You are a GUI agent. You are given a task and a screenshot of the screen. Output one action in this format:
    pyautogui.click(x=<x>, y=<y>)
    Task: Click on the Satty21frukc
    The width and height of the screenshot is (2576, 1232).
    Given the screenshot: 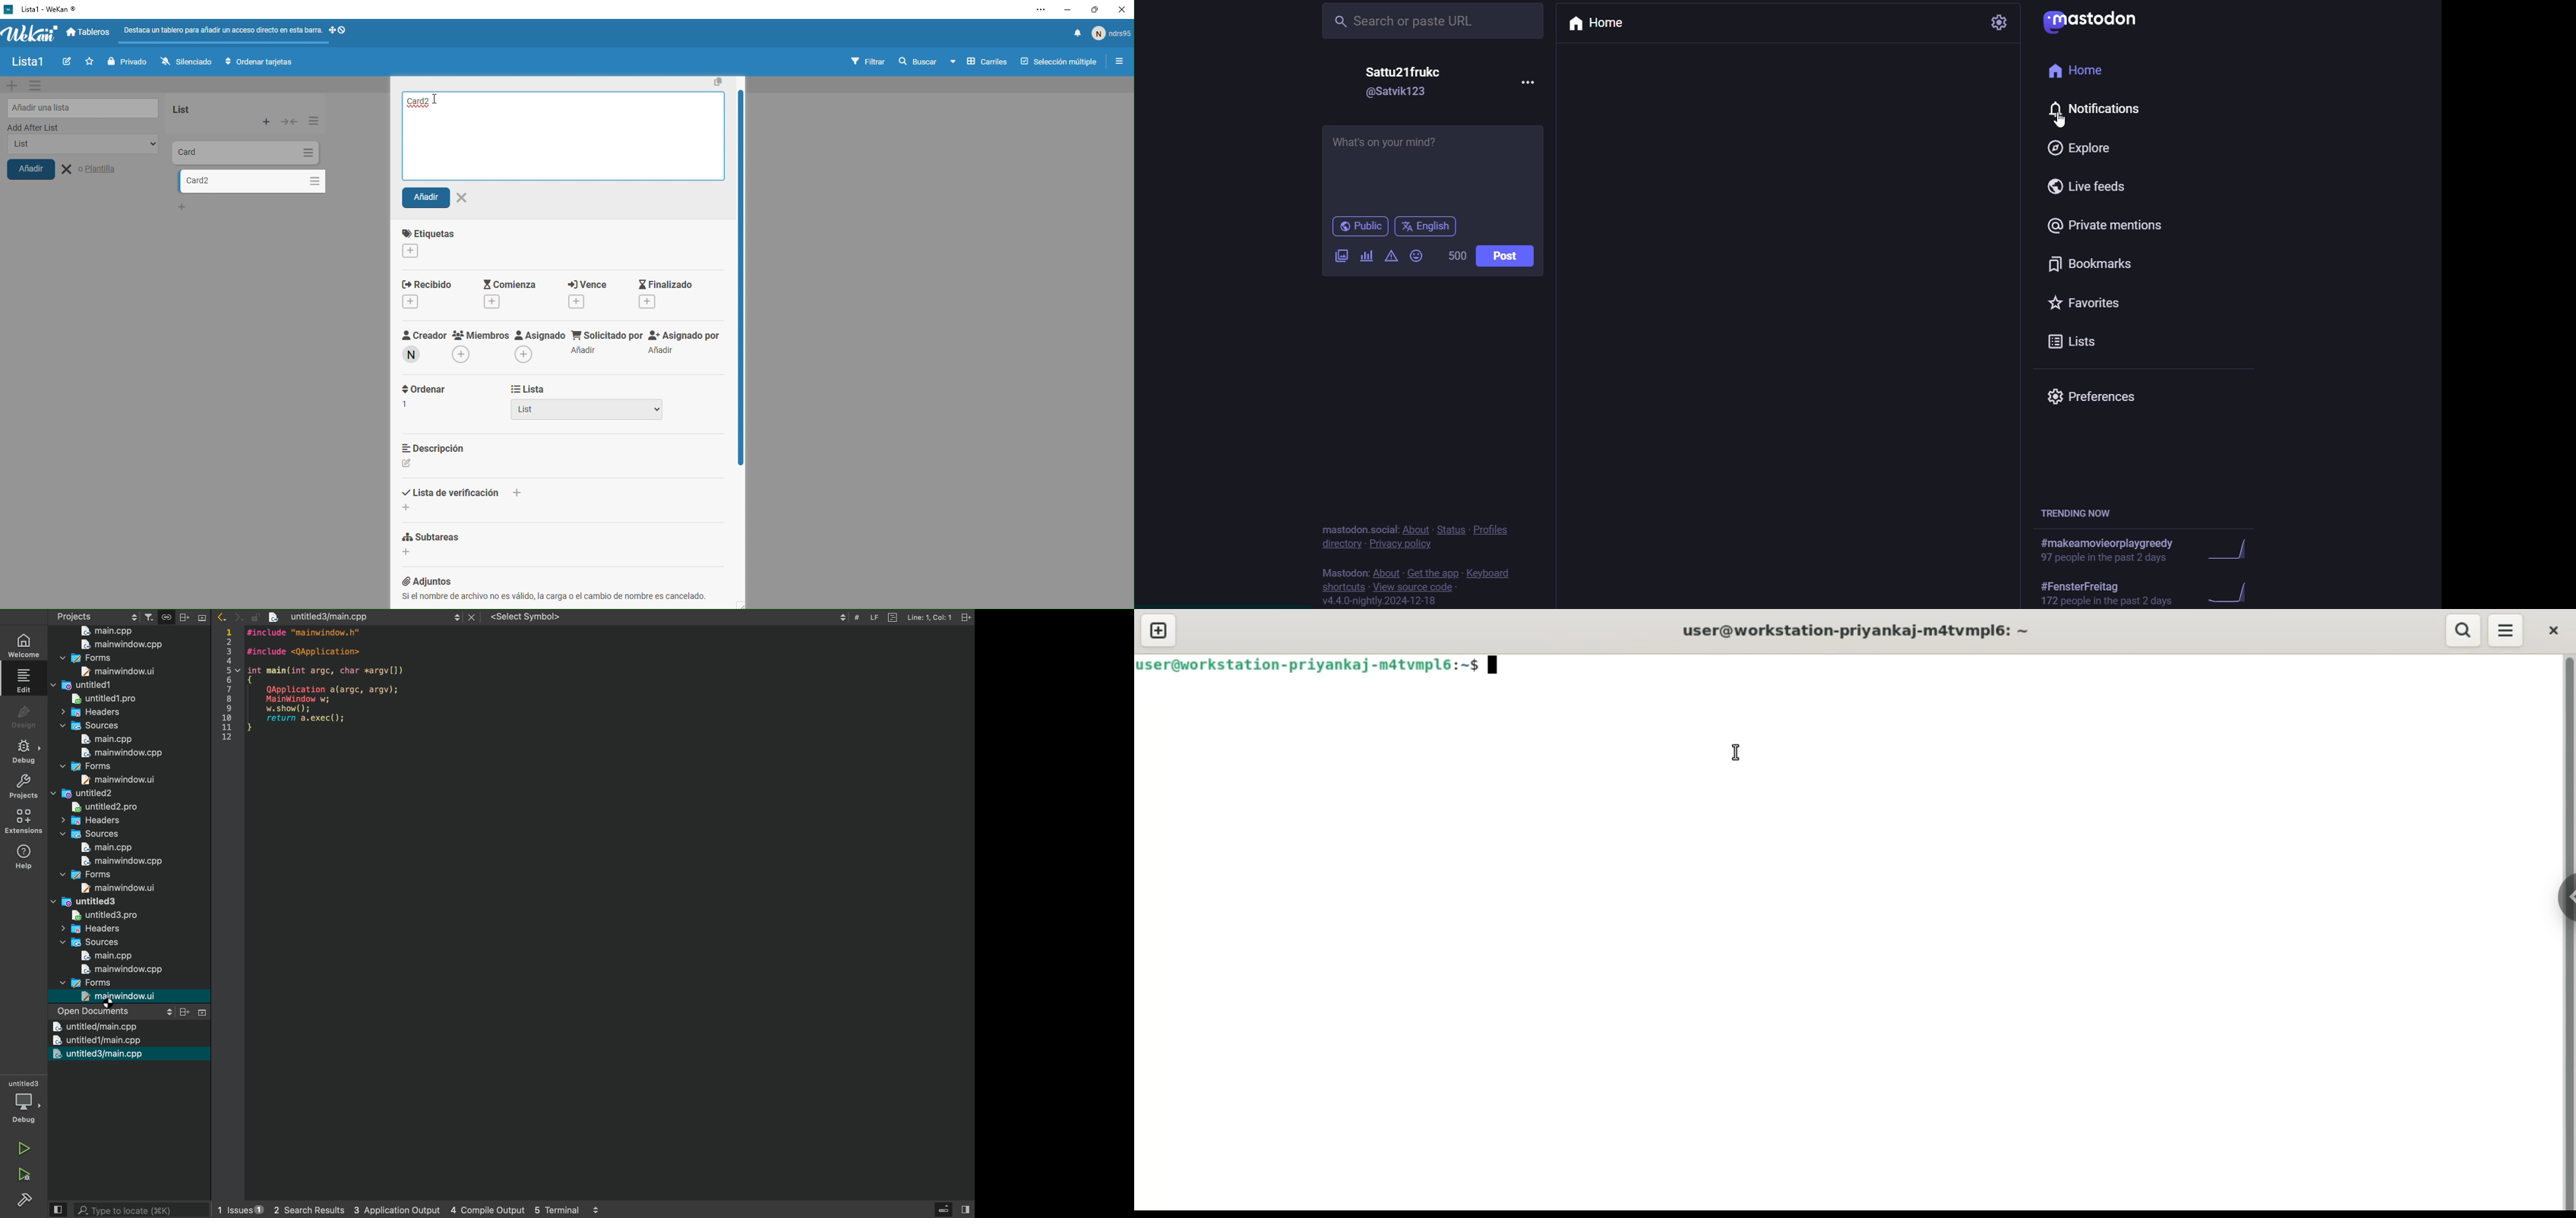 What is the action you would take?
    pyautogui.click(x=1404, y=72)
    